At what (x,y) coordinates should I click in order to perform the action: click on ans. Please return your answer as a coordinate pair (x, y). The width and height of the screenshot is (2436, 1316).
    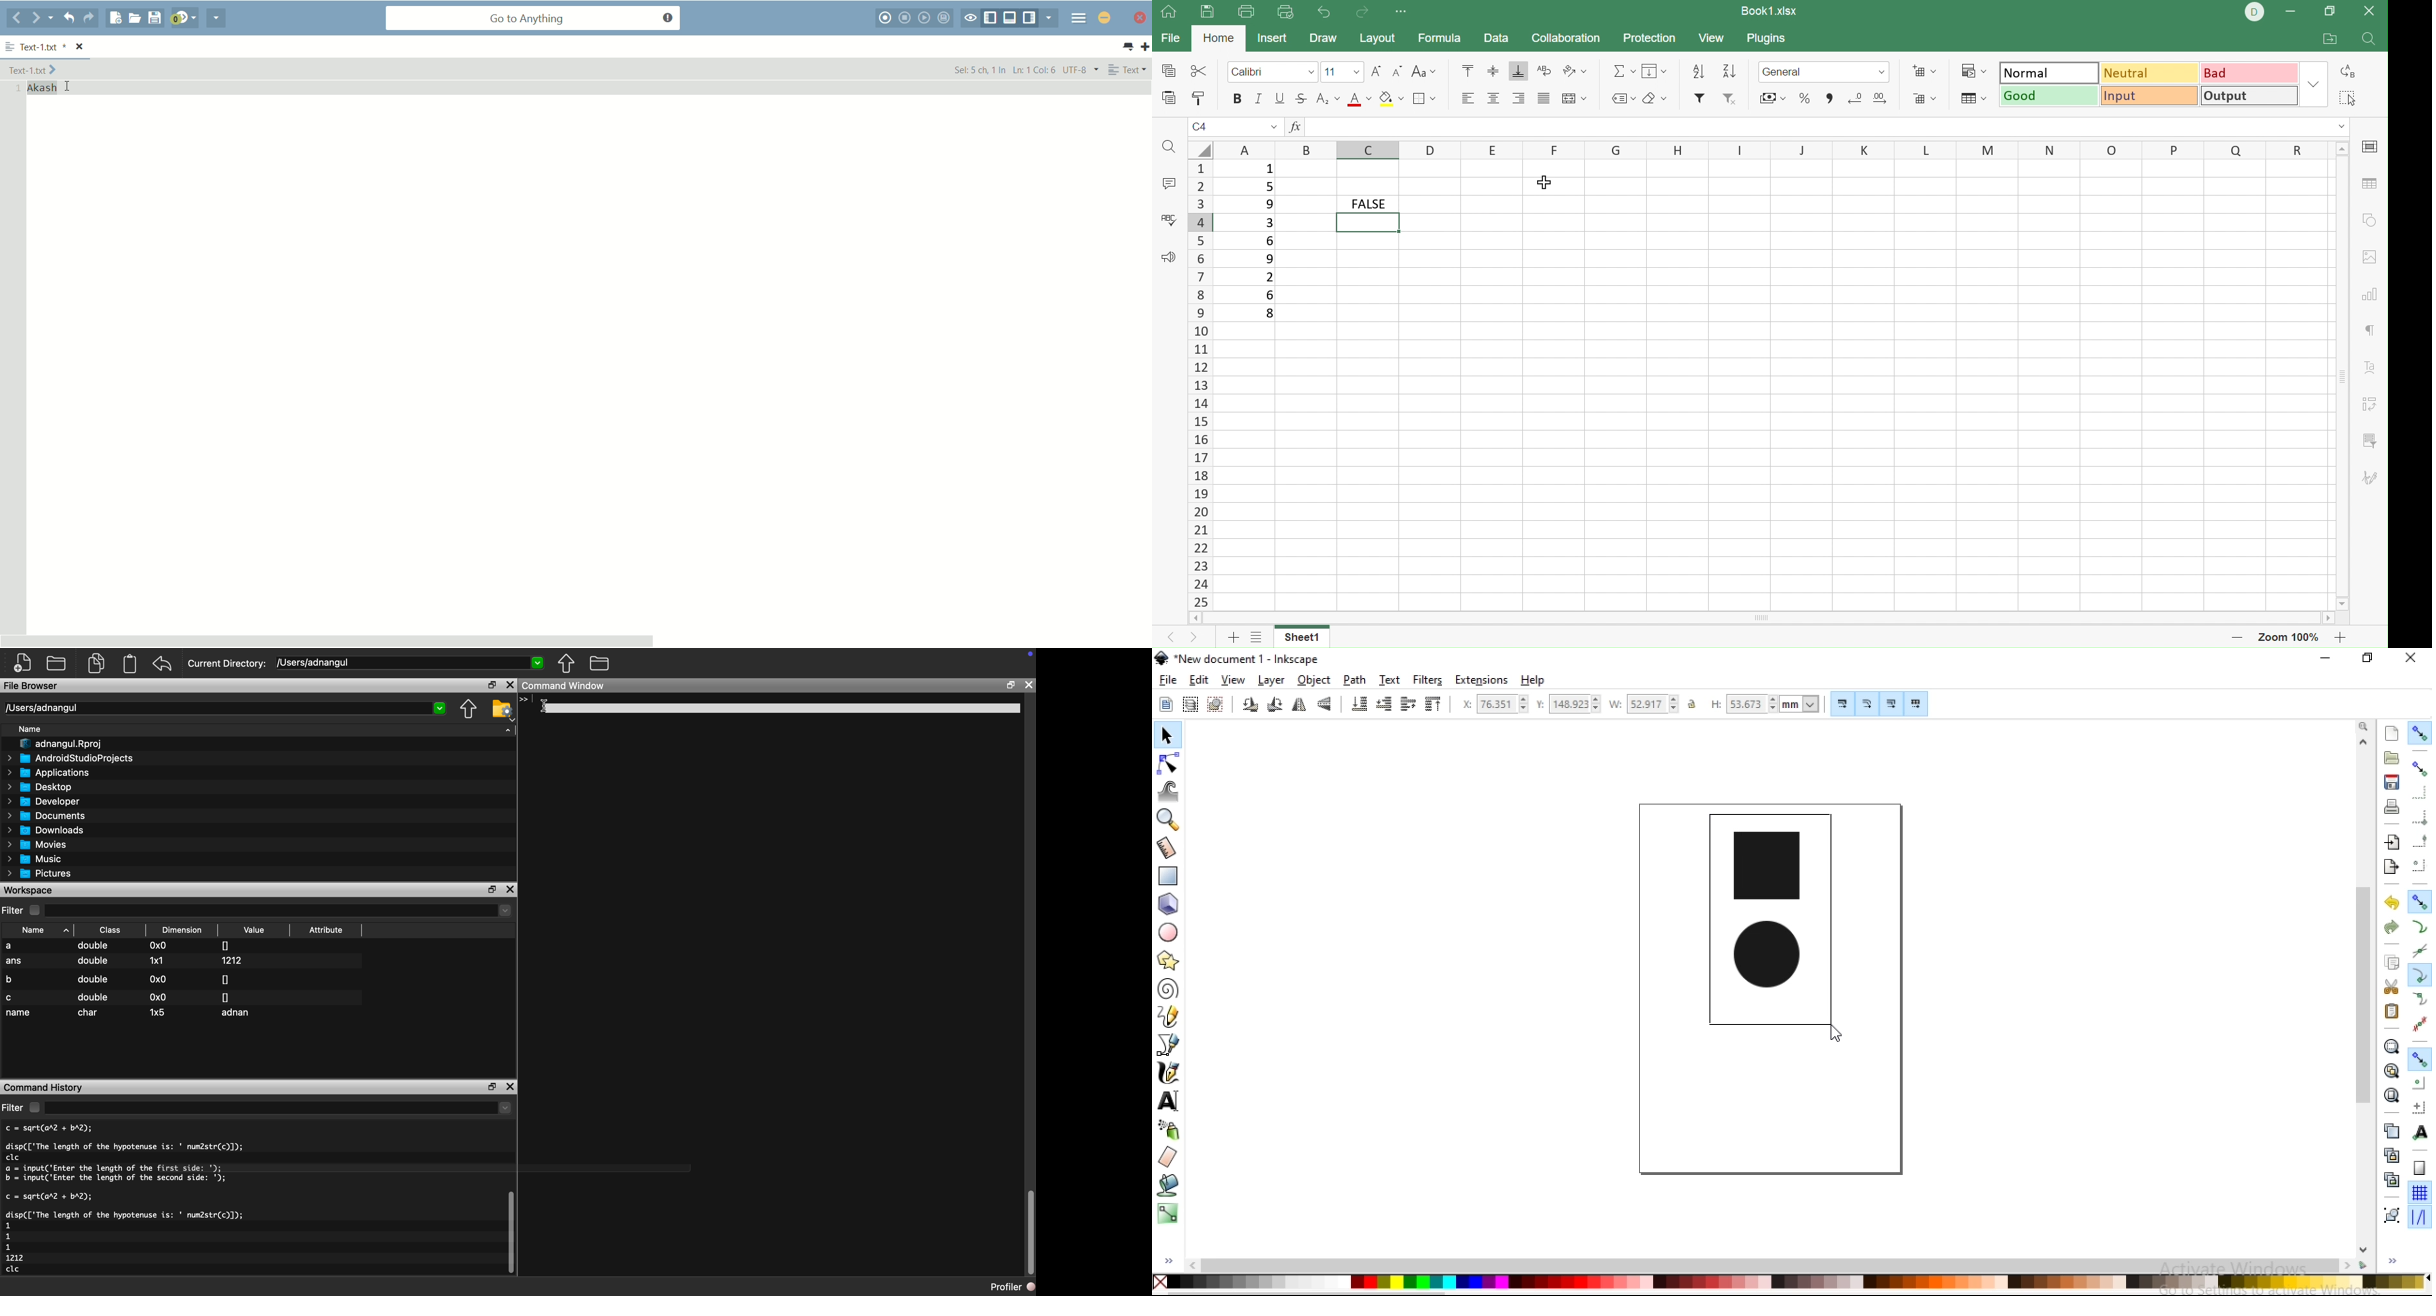
    Looking at the image, I should click on (15, 962).